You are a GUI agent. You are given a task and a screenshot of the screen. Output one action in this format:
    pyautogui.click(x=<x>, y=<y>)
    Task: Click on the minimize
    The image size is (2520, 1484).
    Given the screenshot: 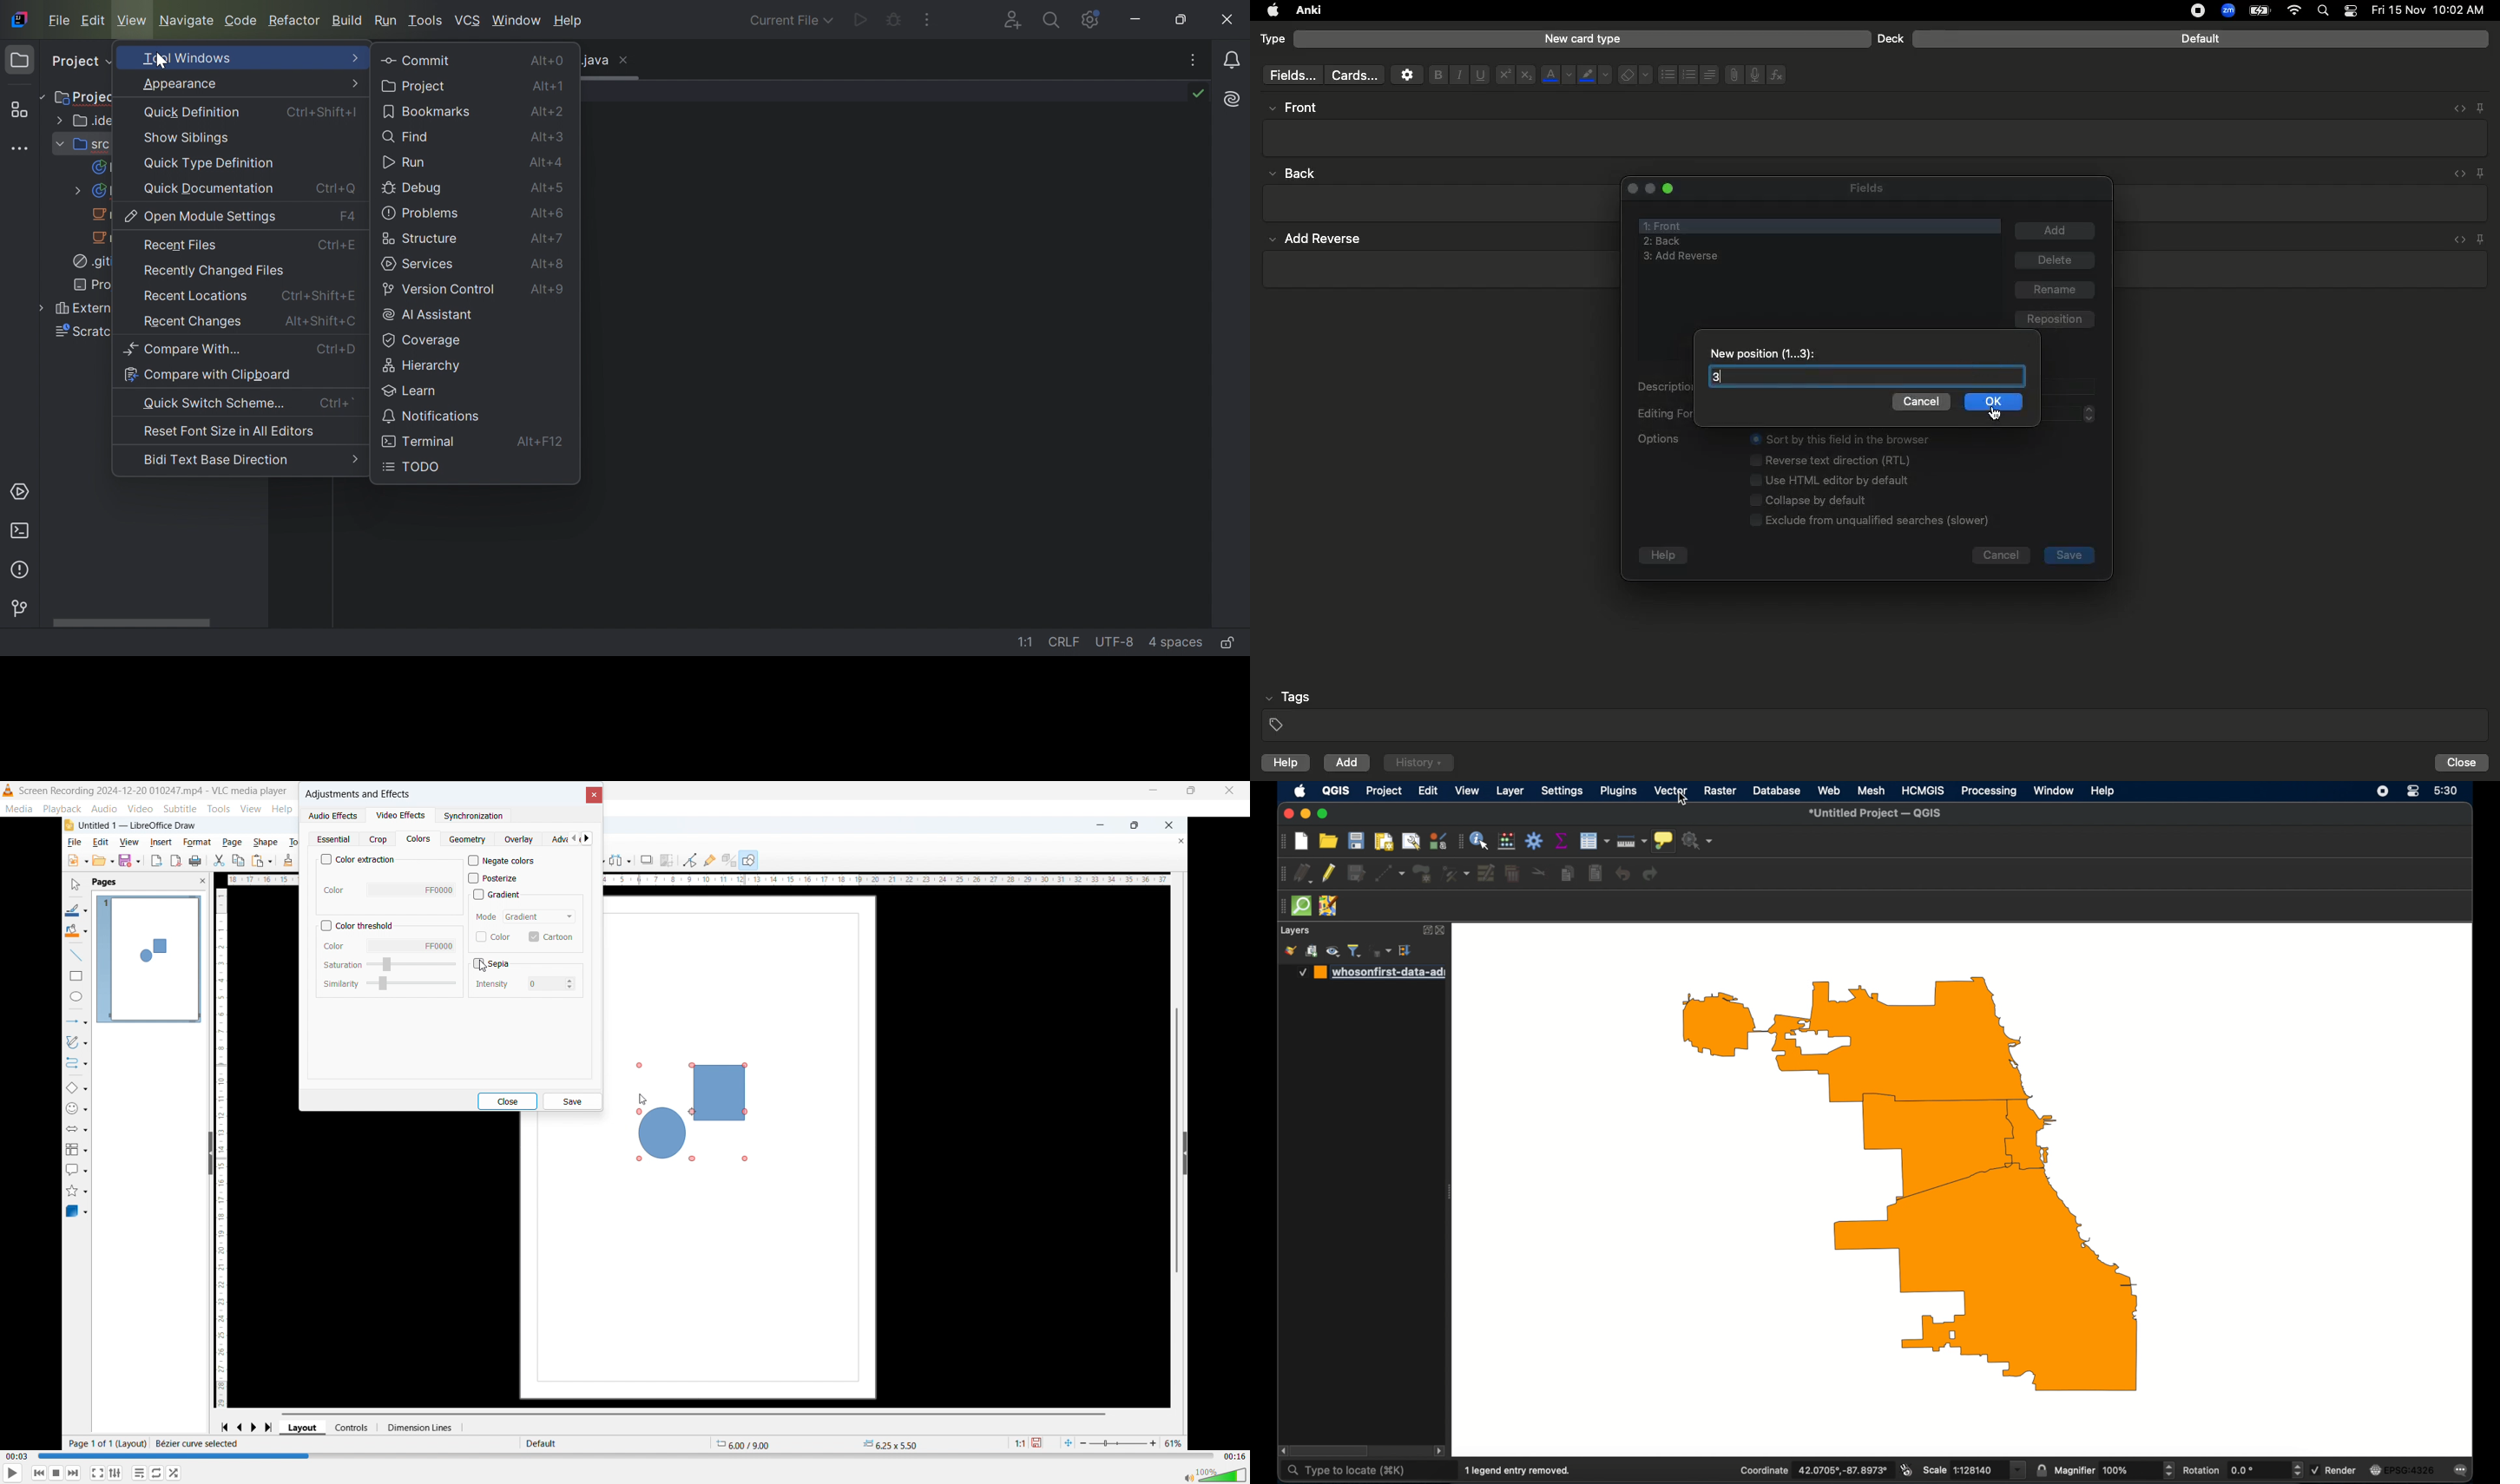 What is the action you would take?
    pyautogui.click(x=1648, y=189)
    